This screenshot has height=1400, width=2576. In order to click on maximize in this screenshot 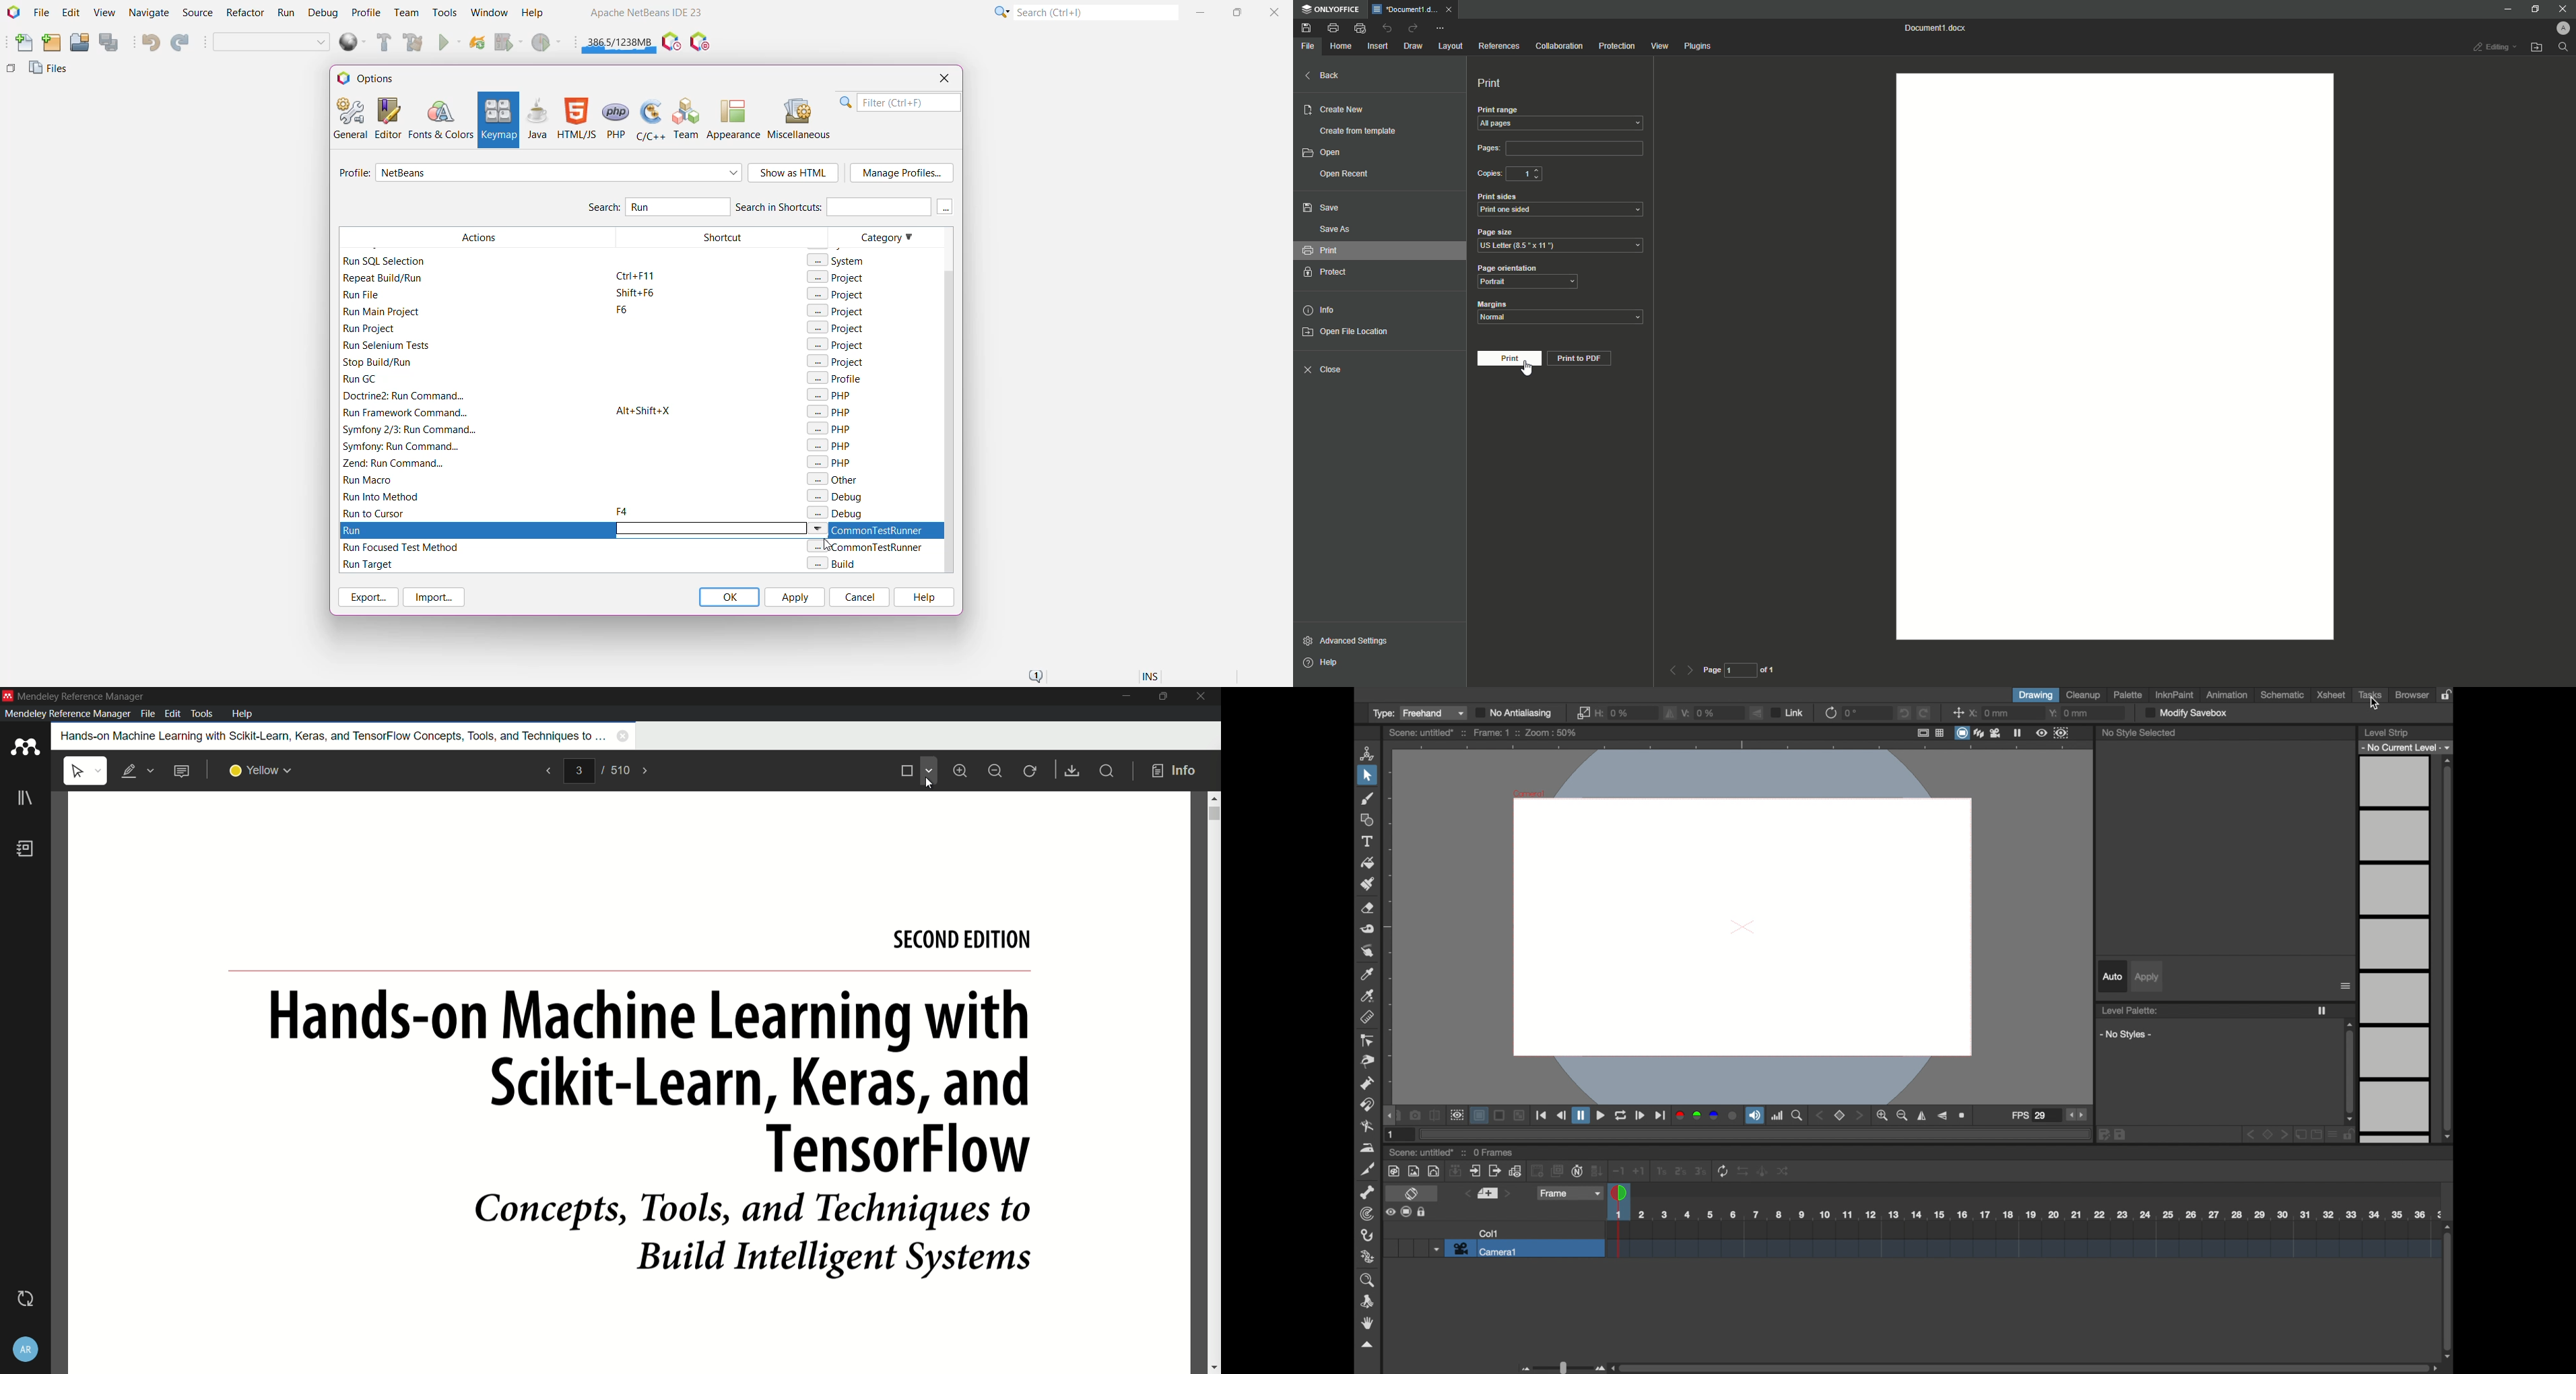, I will do `click(1163, 697)`.